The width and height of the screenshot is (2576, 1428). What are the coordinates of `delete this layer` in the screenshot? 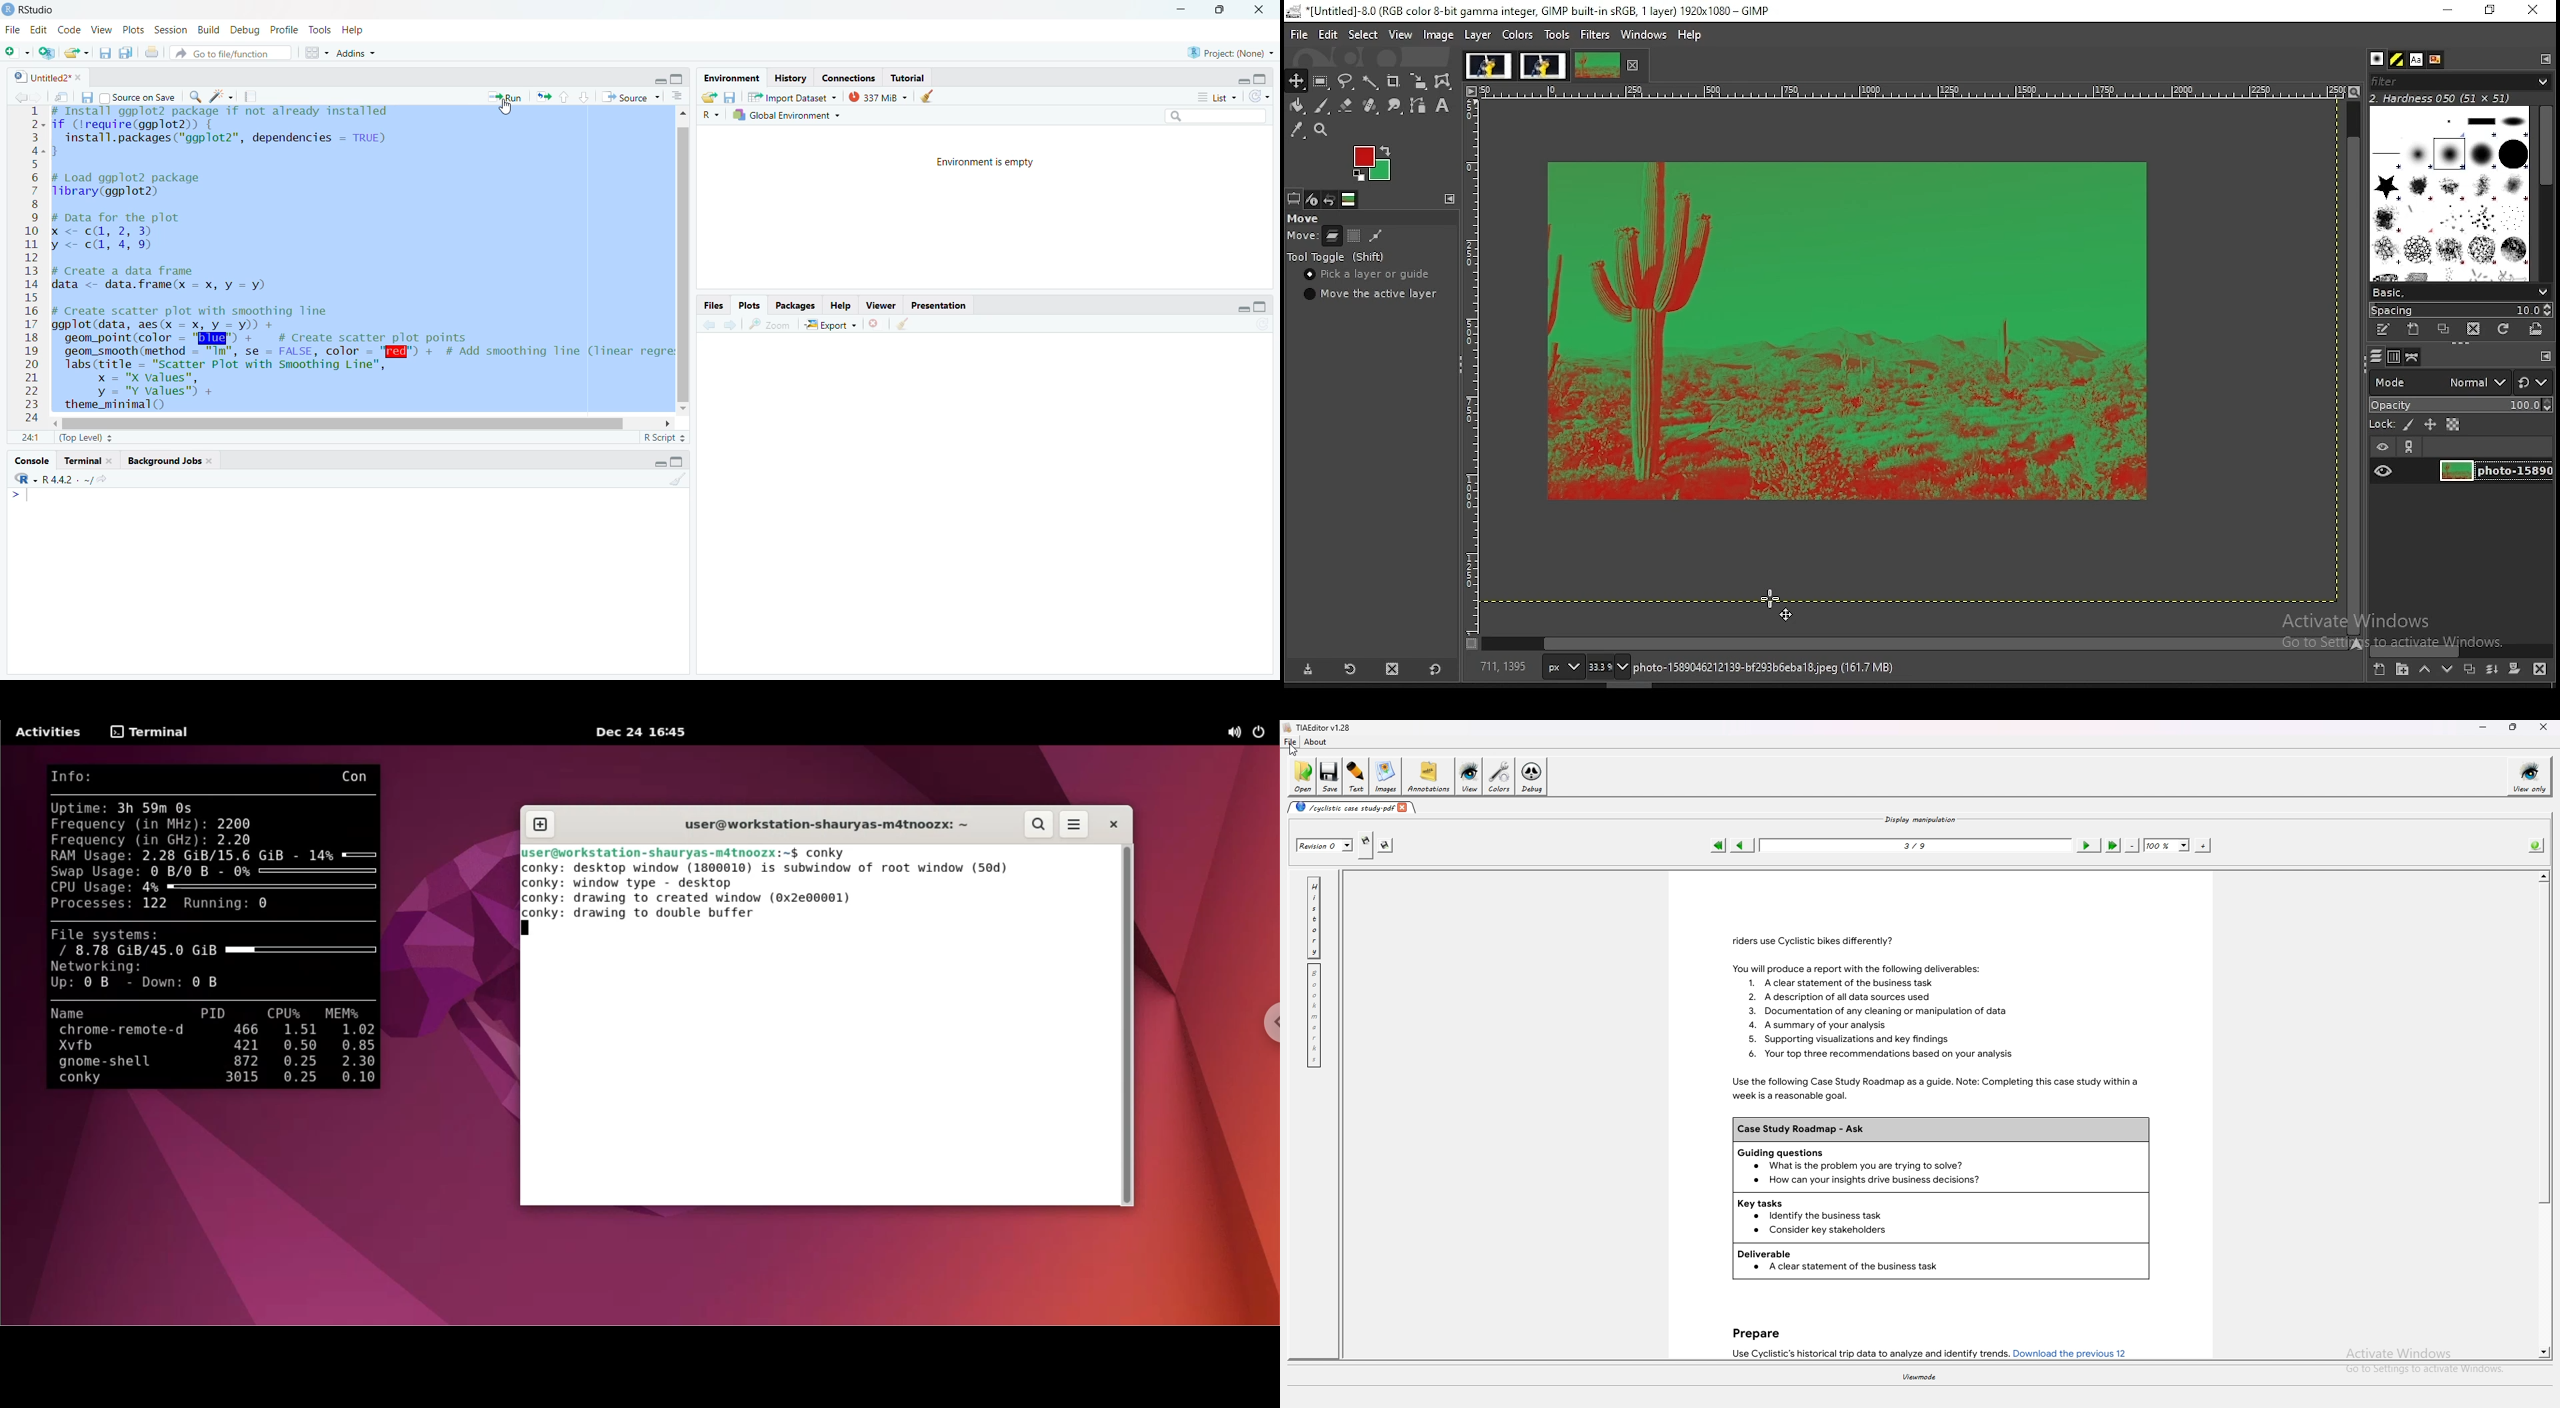 It's located at (2540, 668).